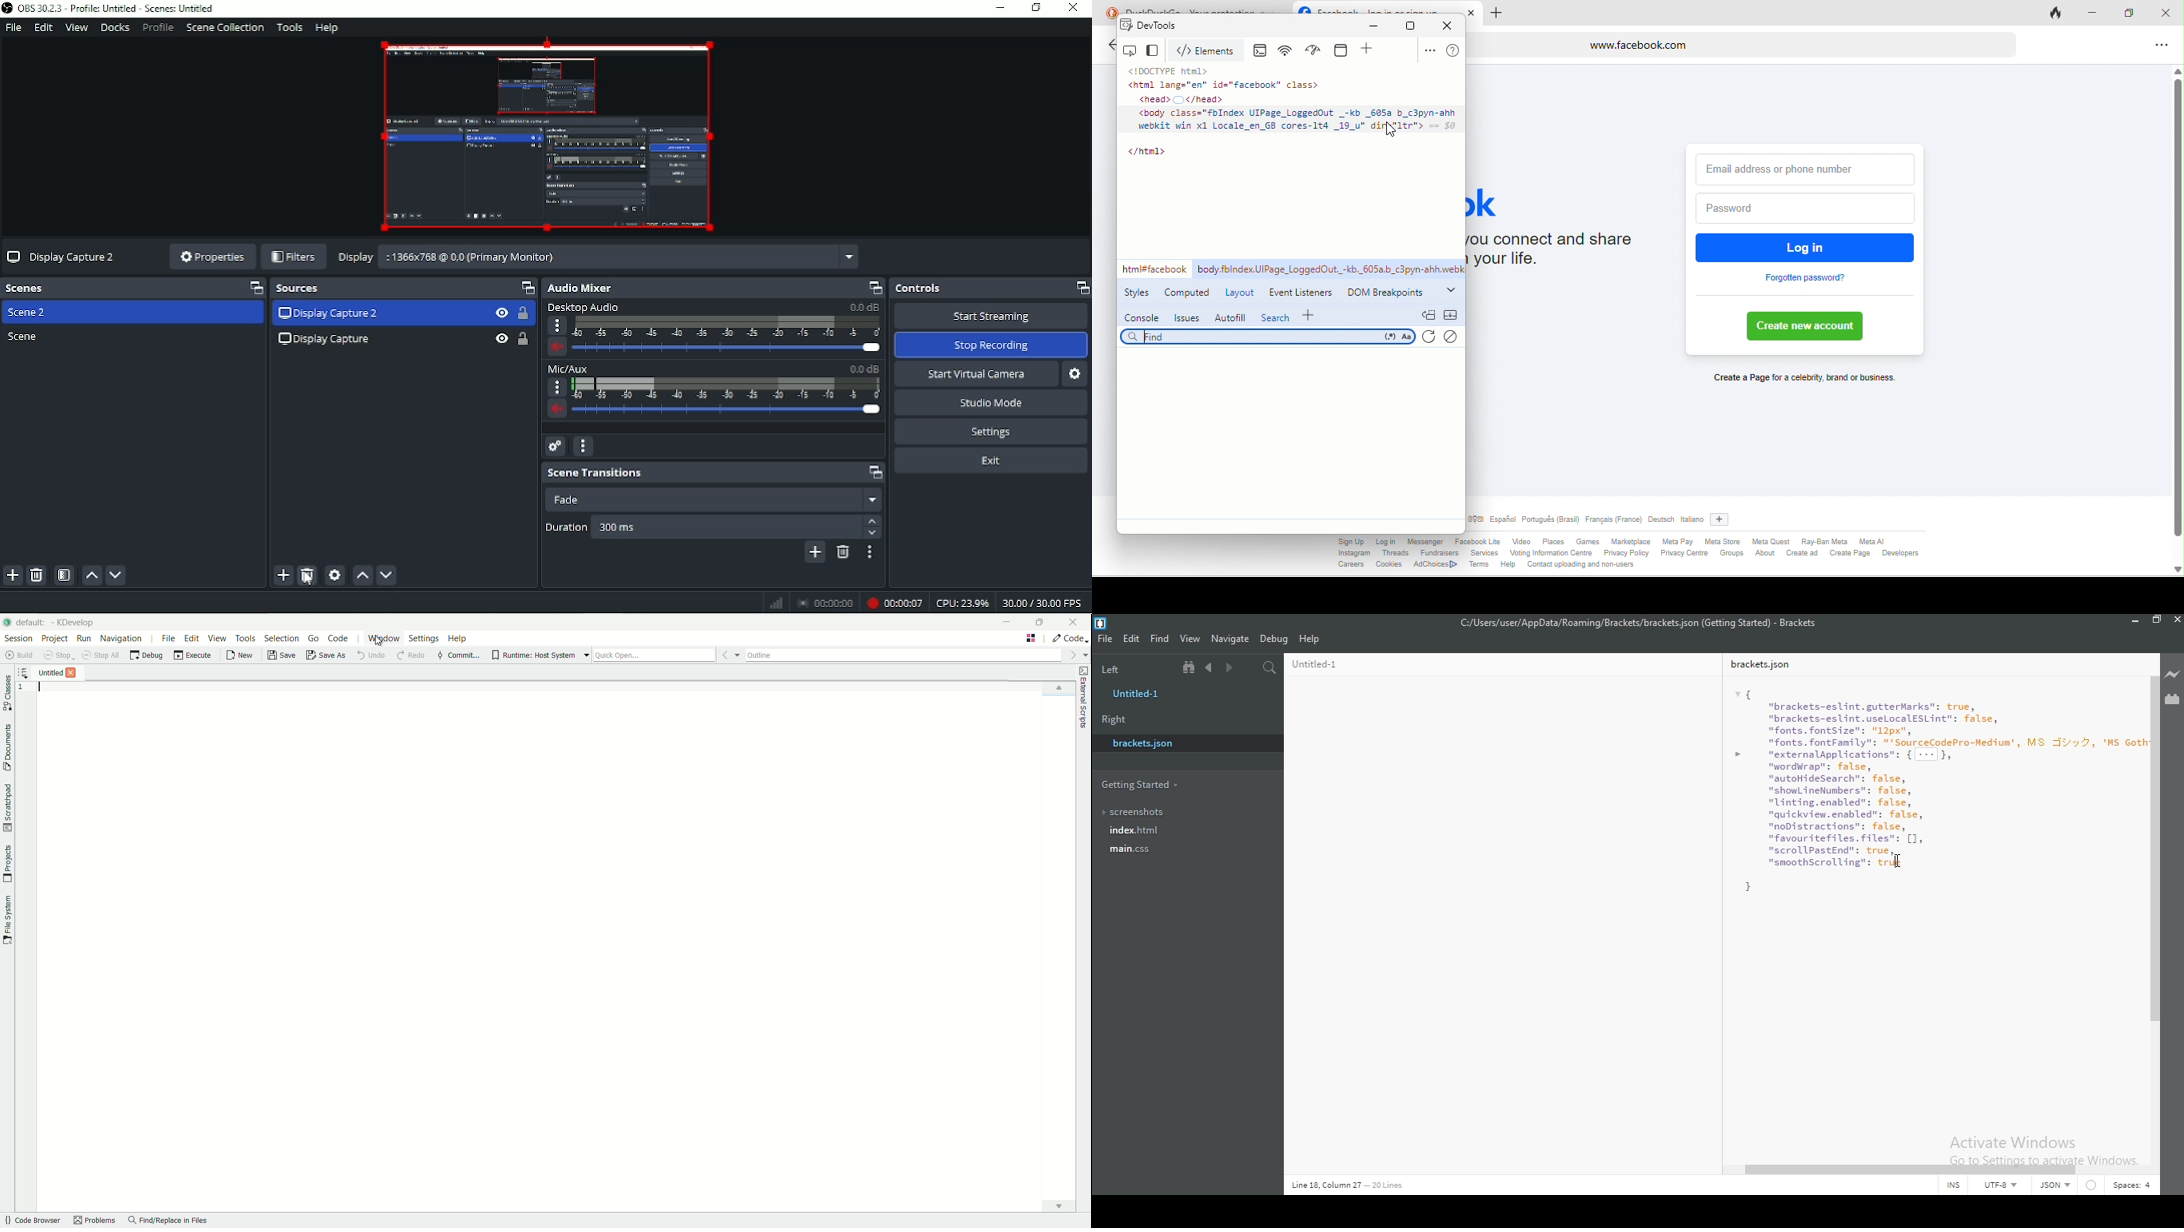 Image resolution: width=2184 pixels, height=1232 pixels. Describe the element at coordinates (64, 576) in the screenshot. I see `Open scene filters` at that location.